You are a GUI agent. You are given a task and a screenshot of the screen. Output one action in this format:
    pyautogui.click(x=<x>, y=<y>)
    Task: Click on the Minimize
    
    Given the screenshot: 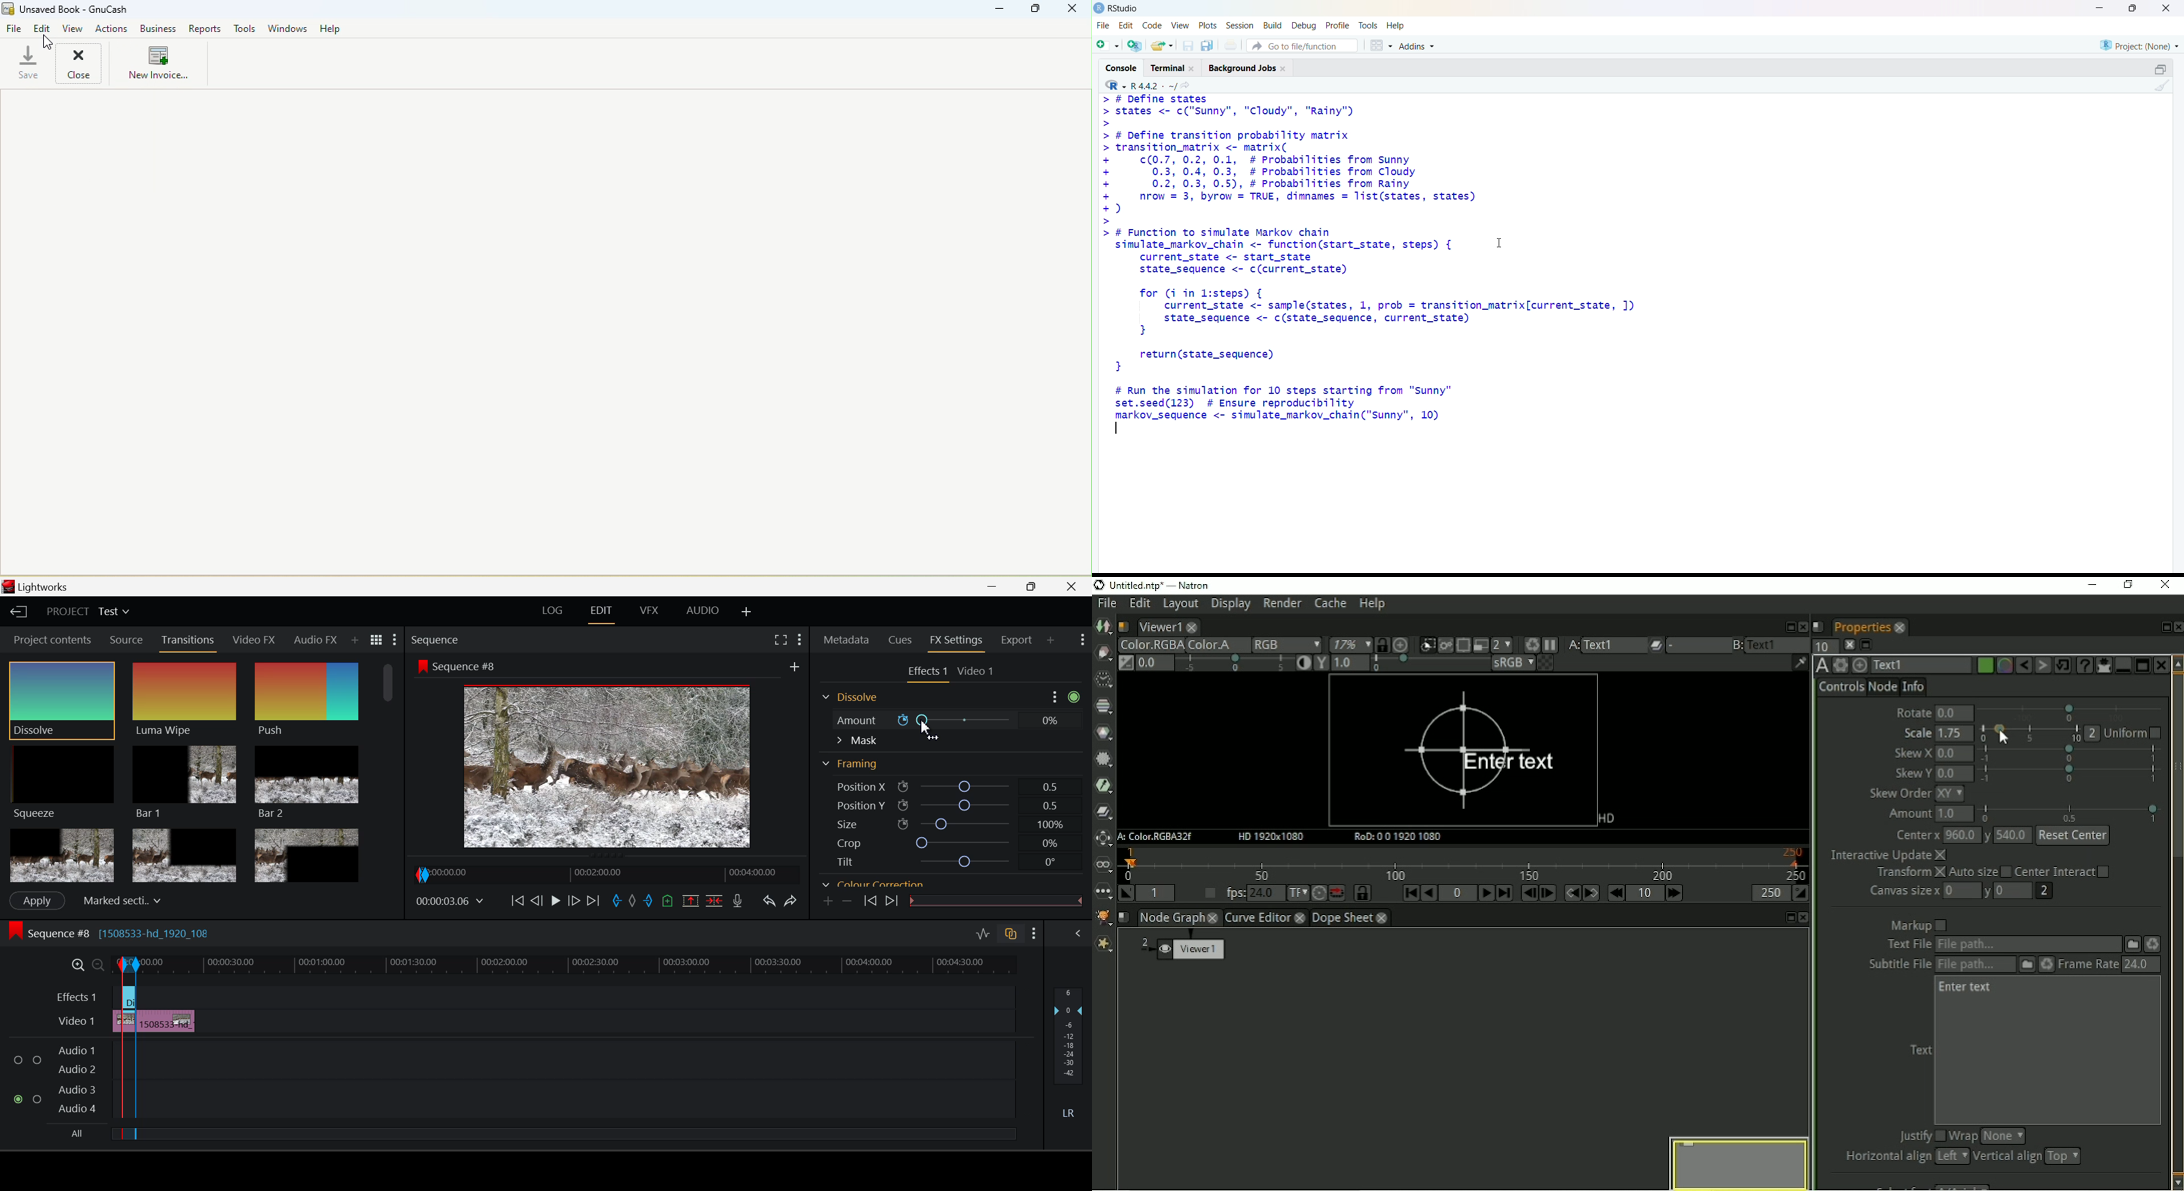 What is the action you would take?
    pyautogui.click(x=999, y=11)
    